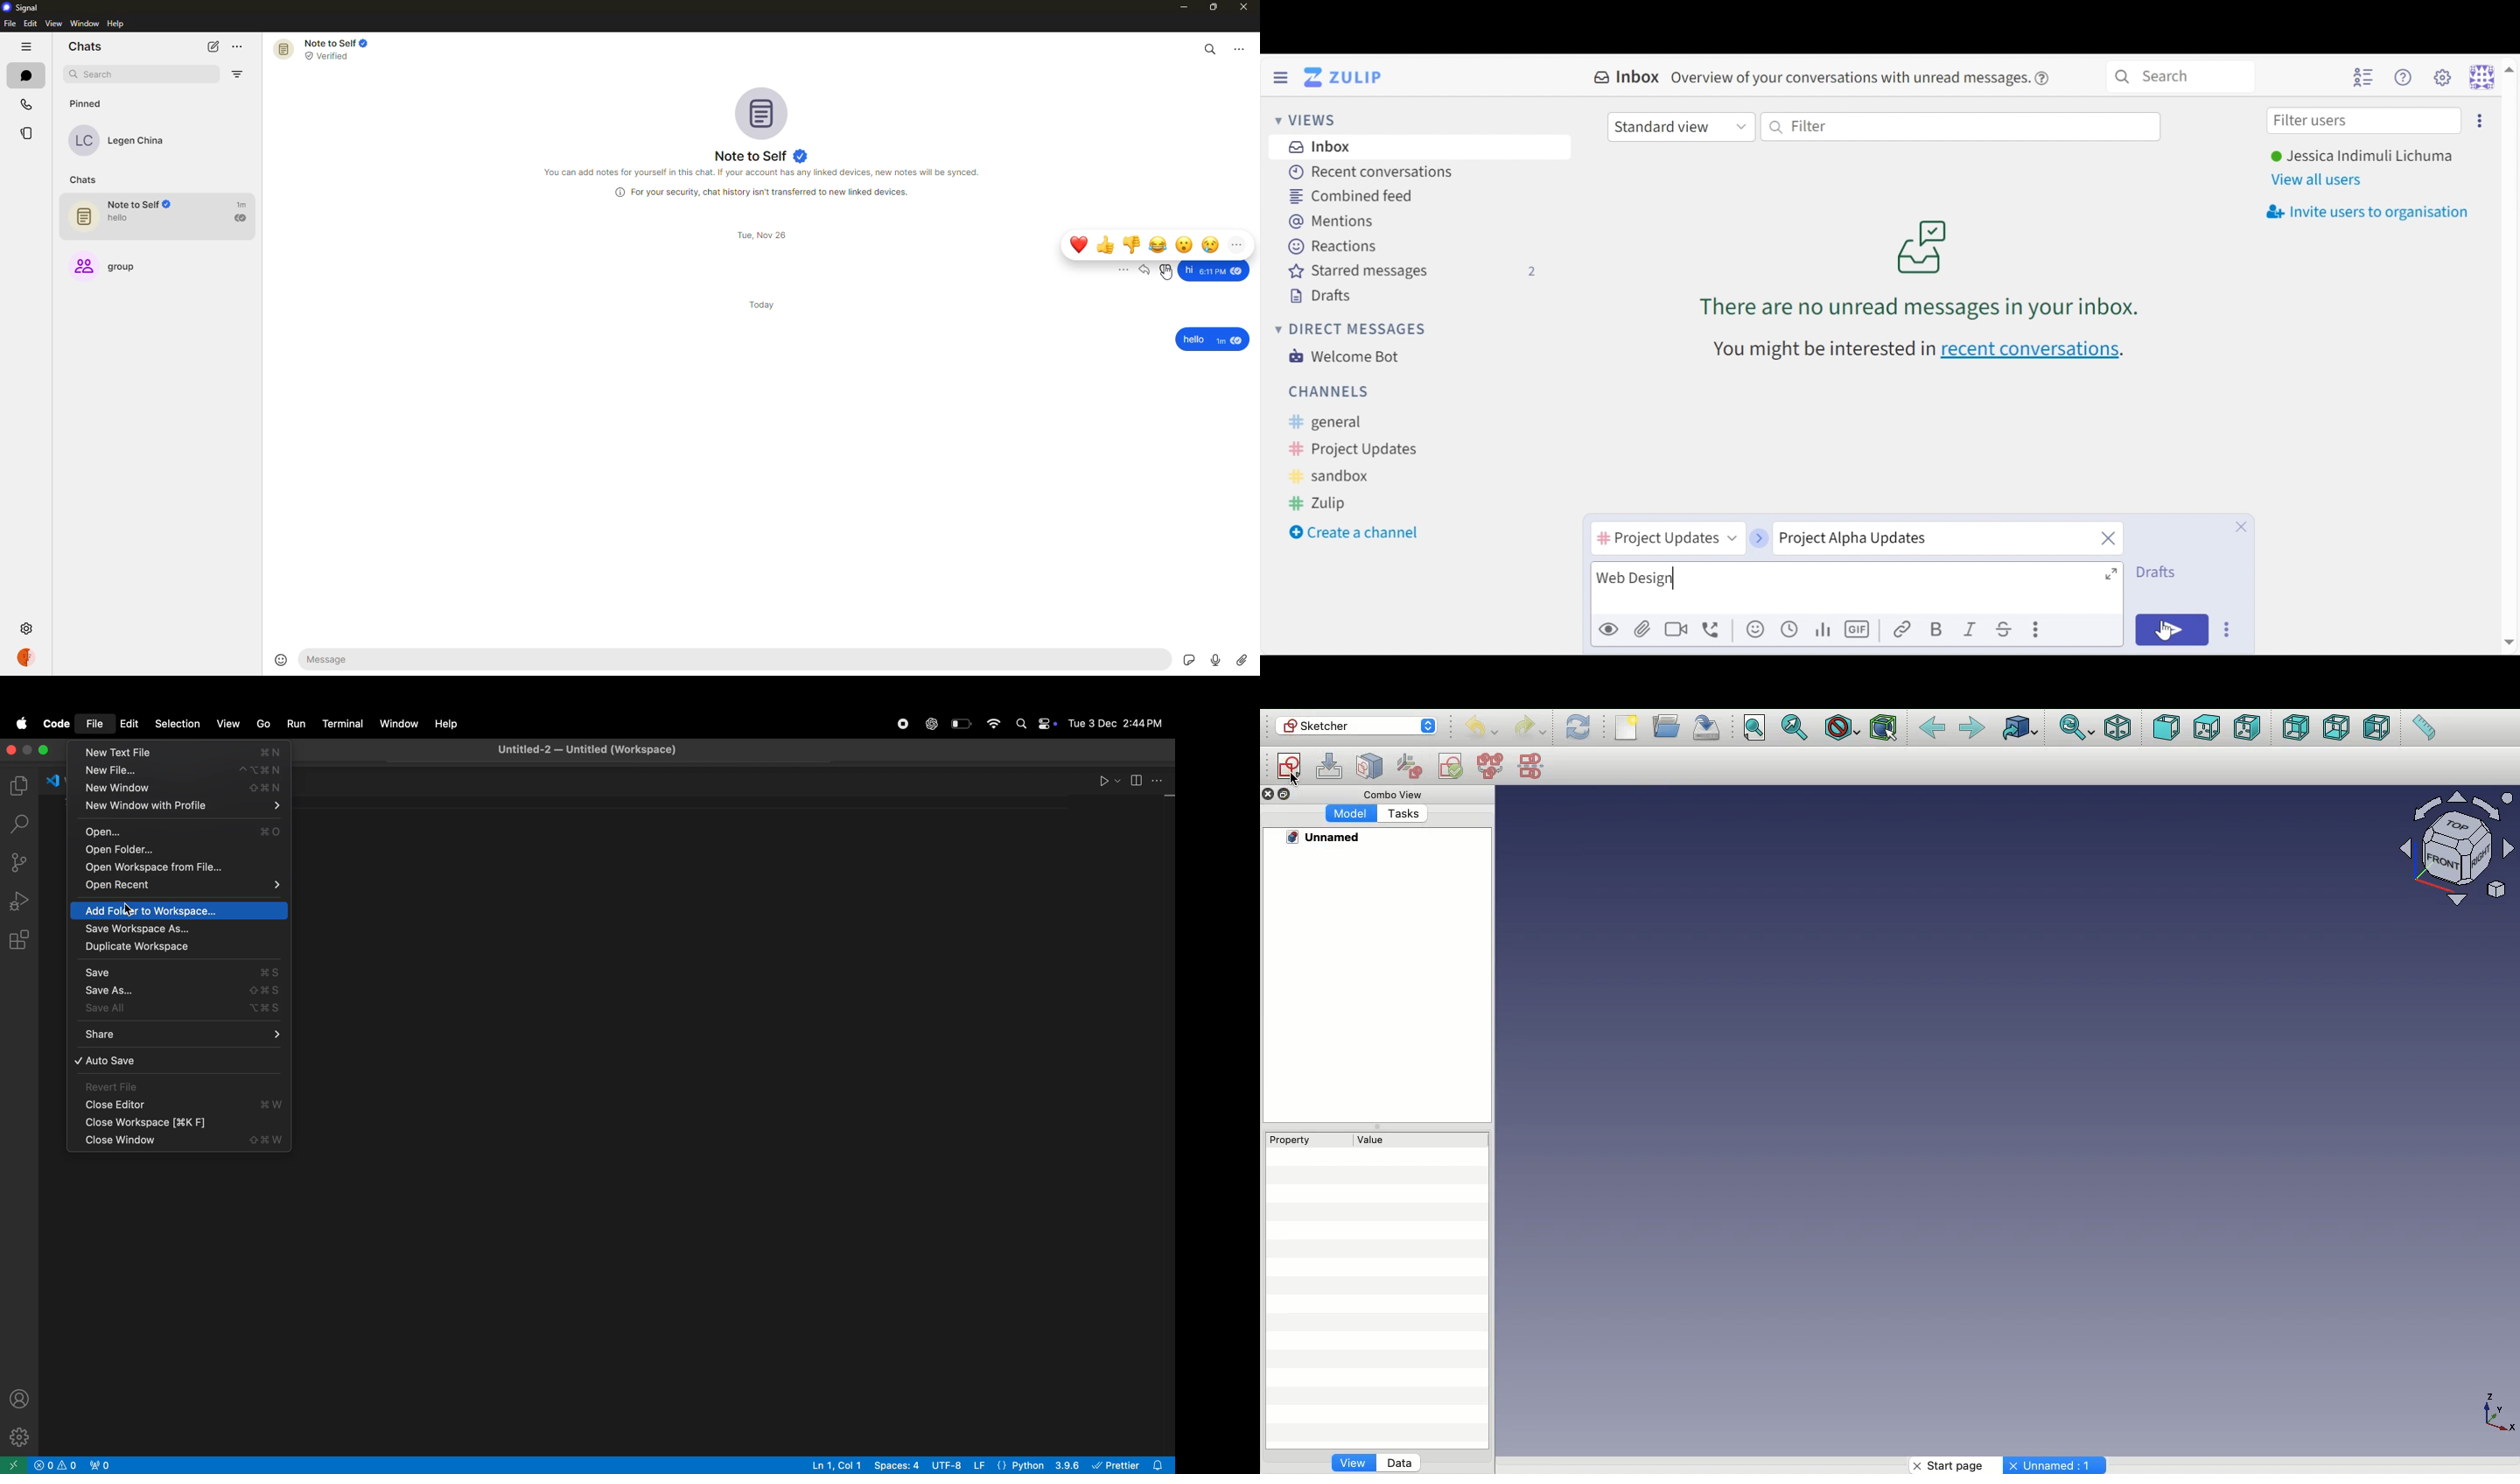  I want to click on record, so click(1213, 657).